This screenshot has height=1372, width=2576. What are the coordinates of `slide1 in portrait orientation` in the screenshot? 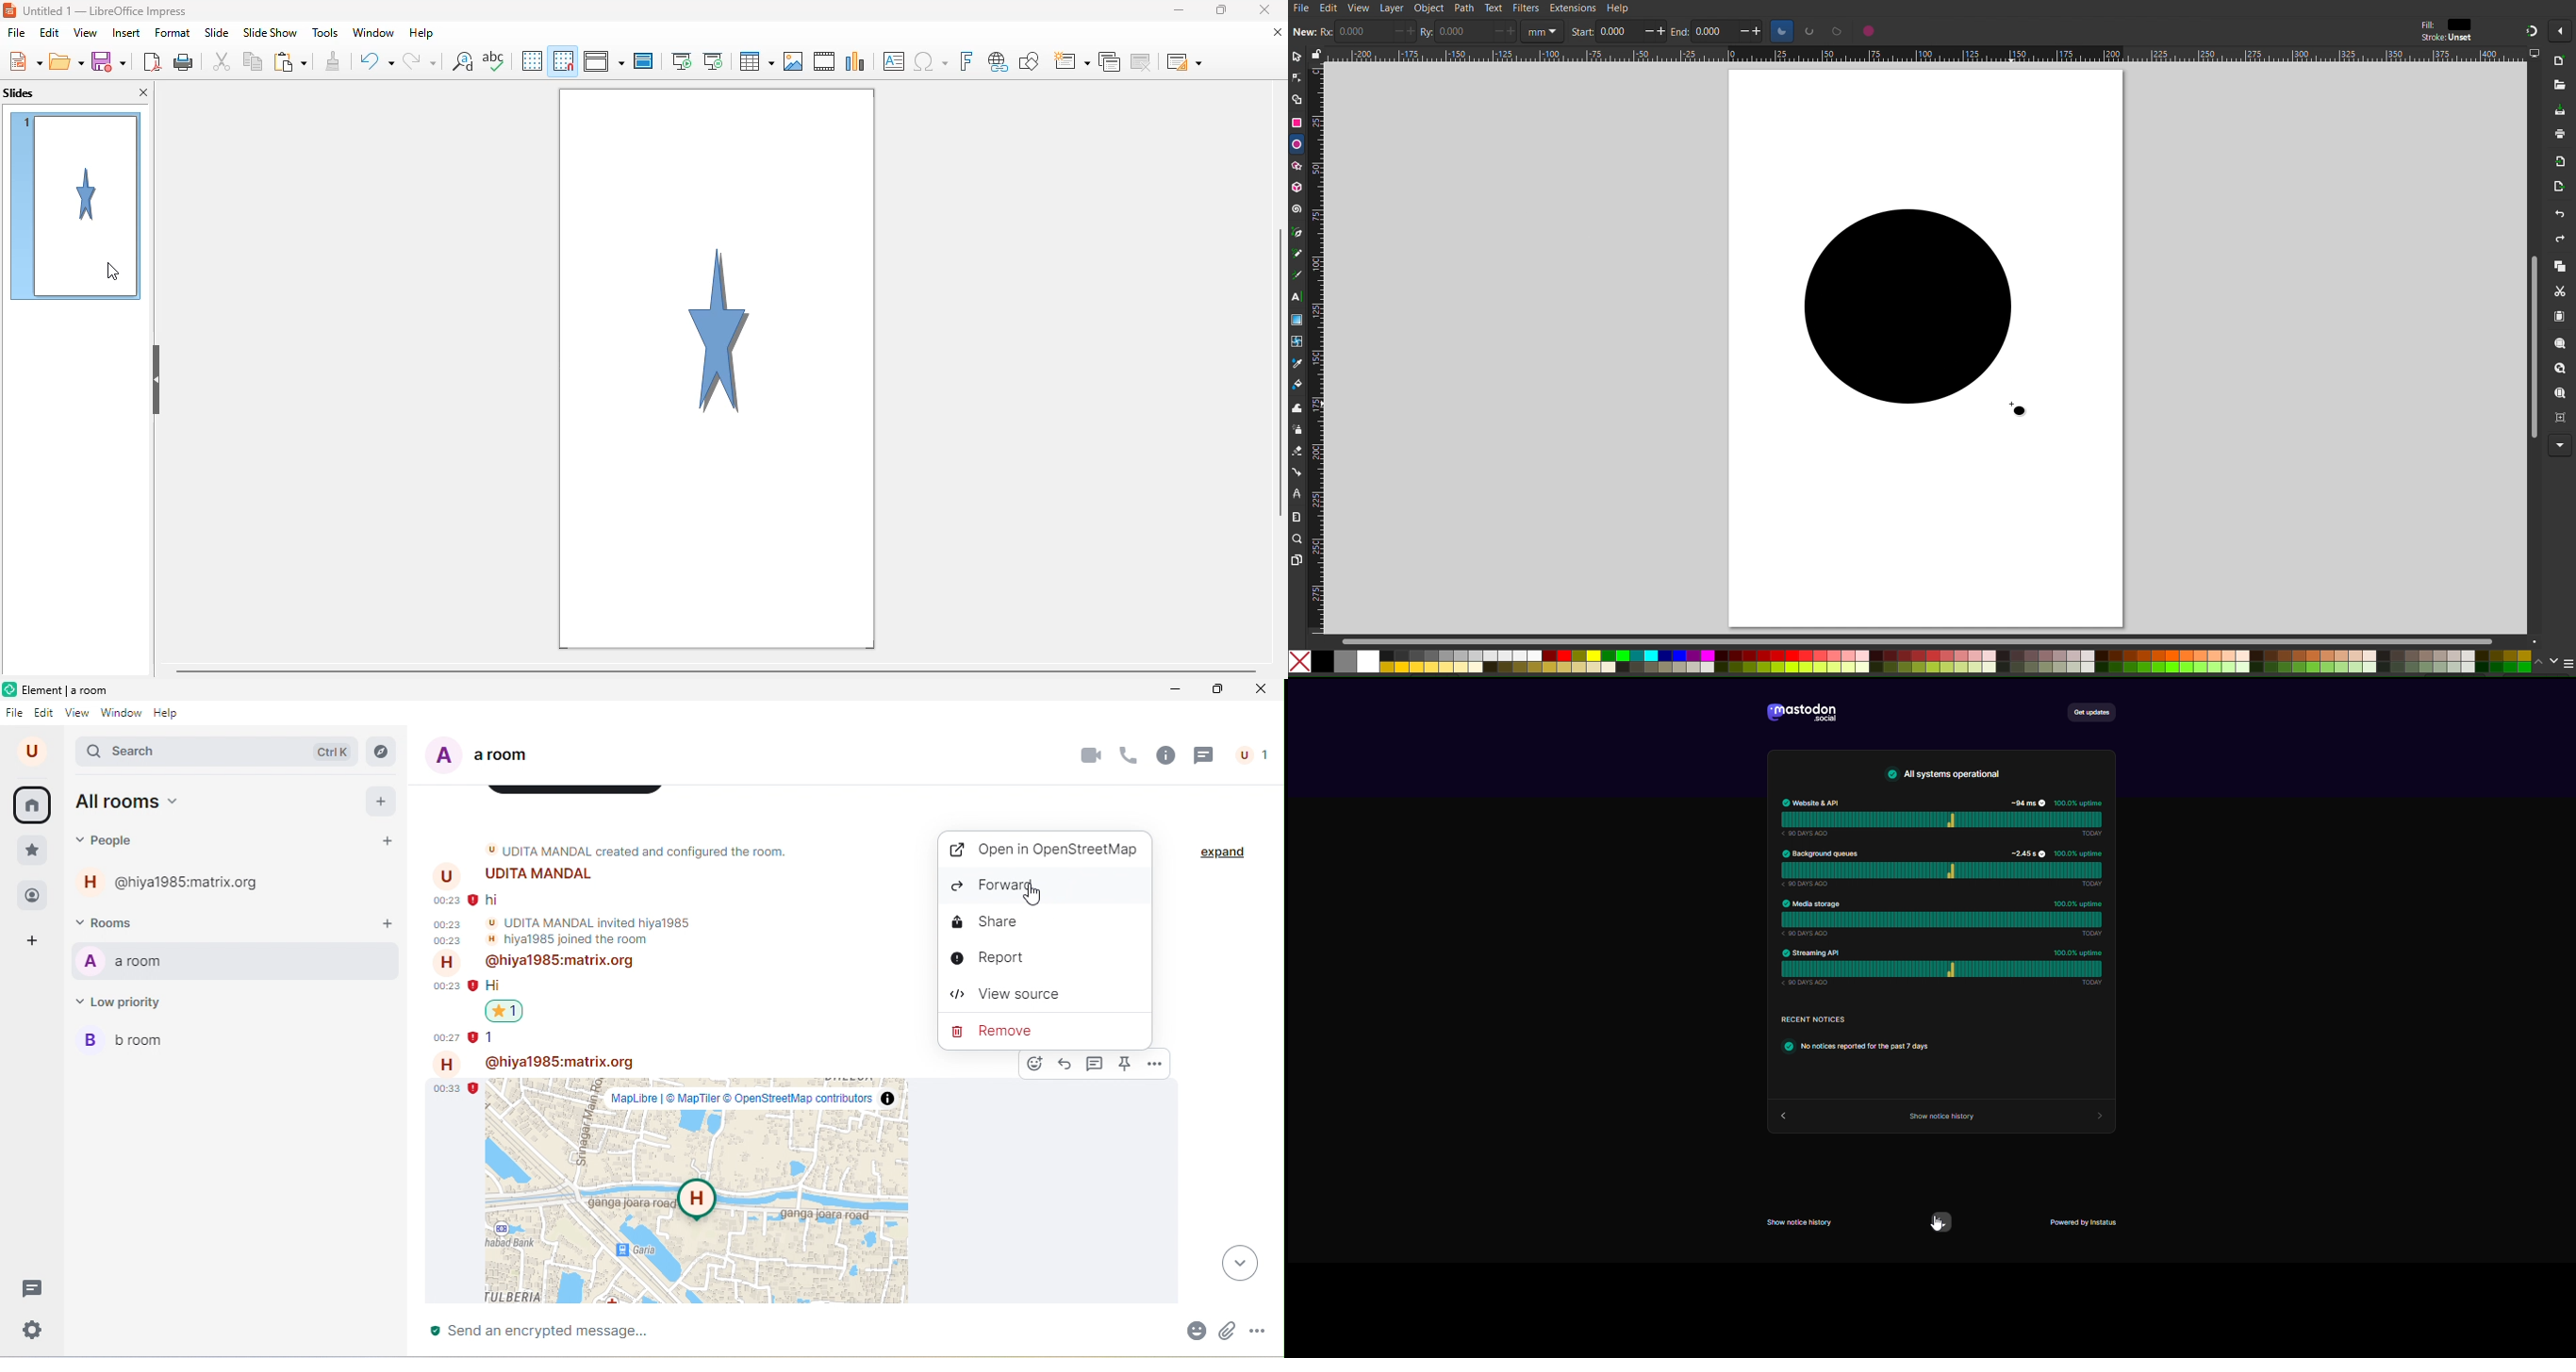 It's located at (718, 369).